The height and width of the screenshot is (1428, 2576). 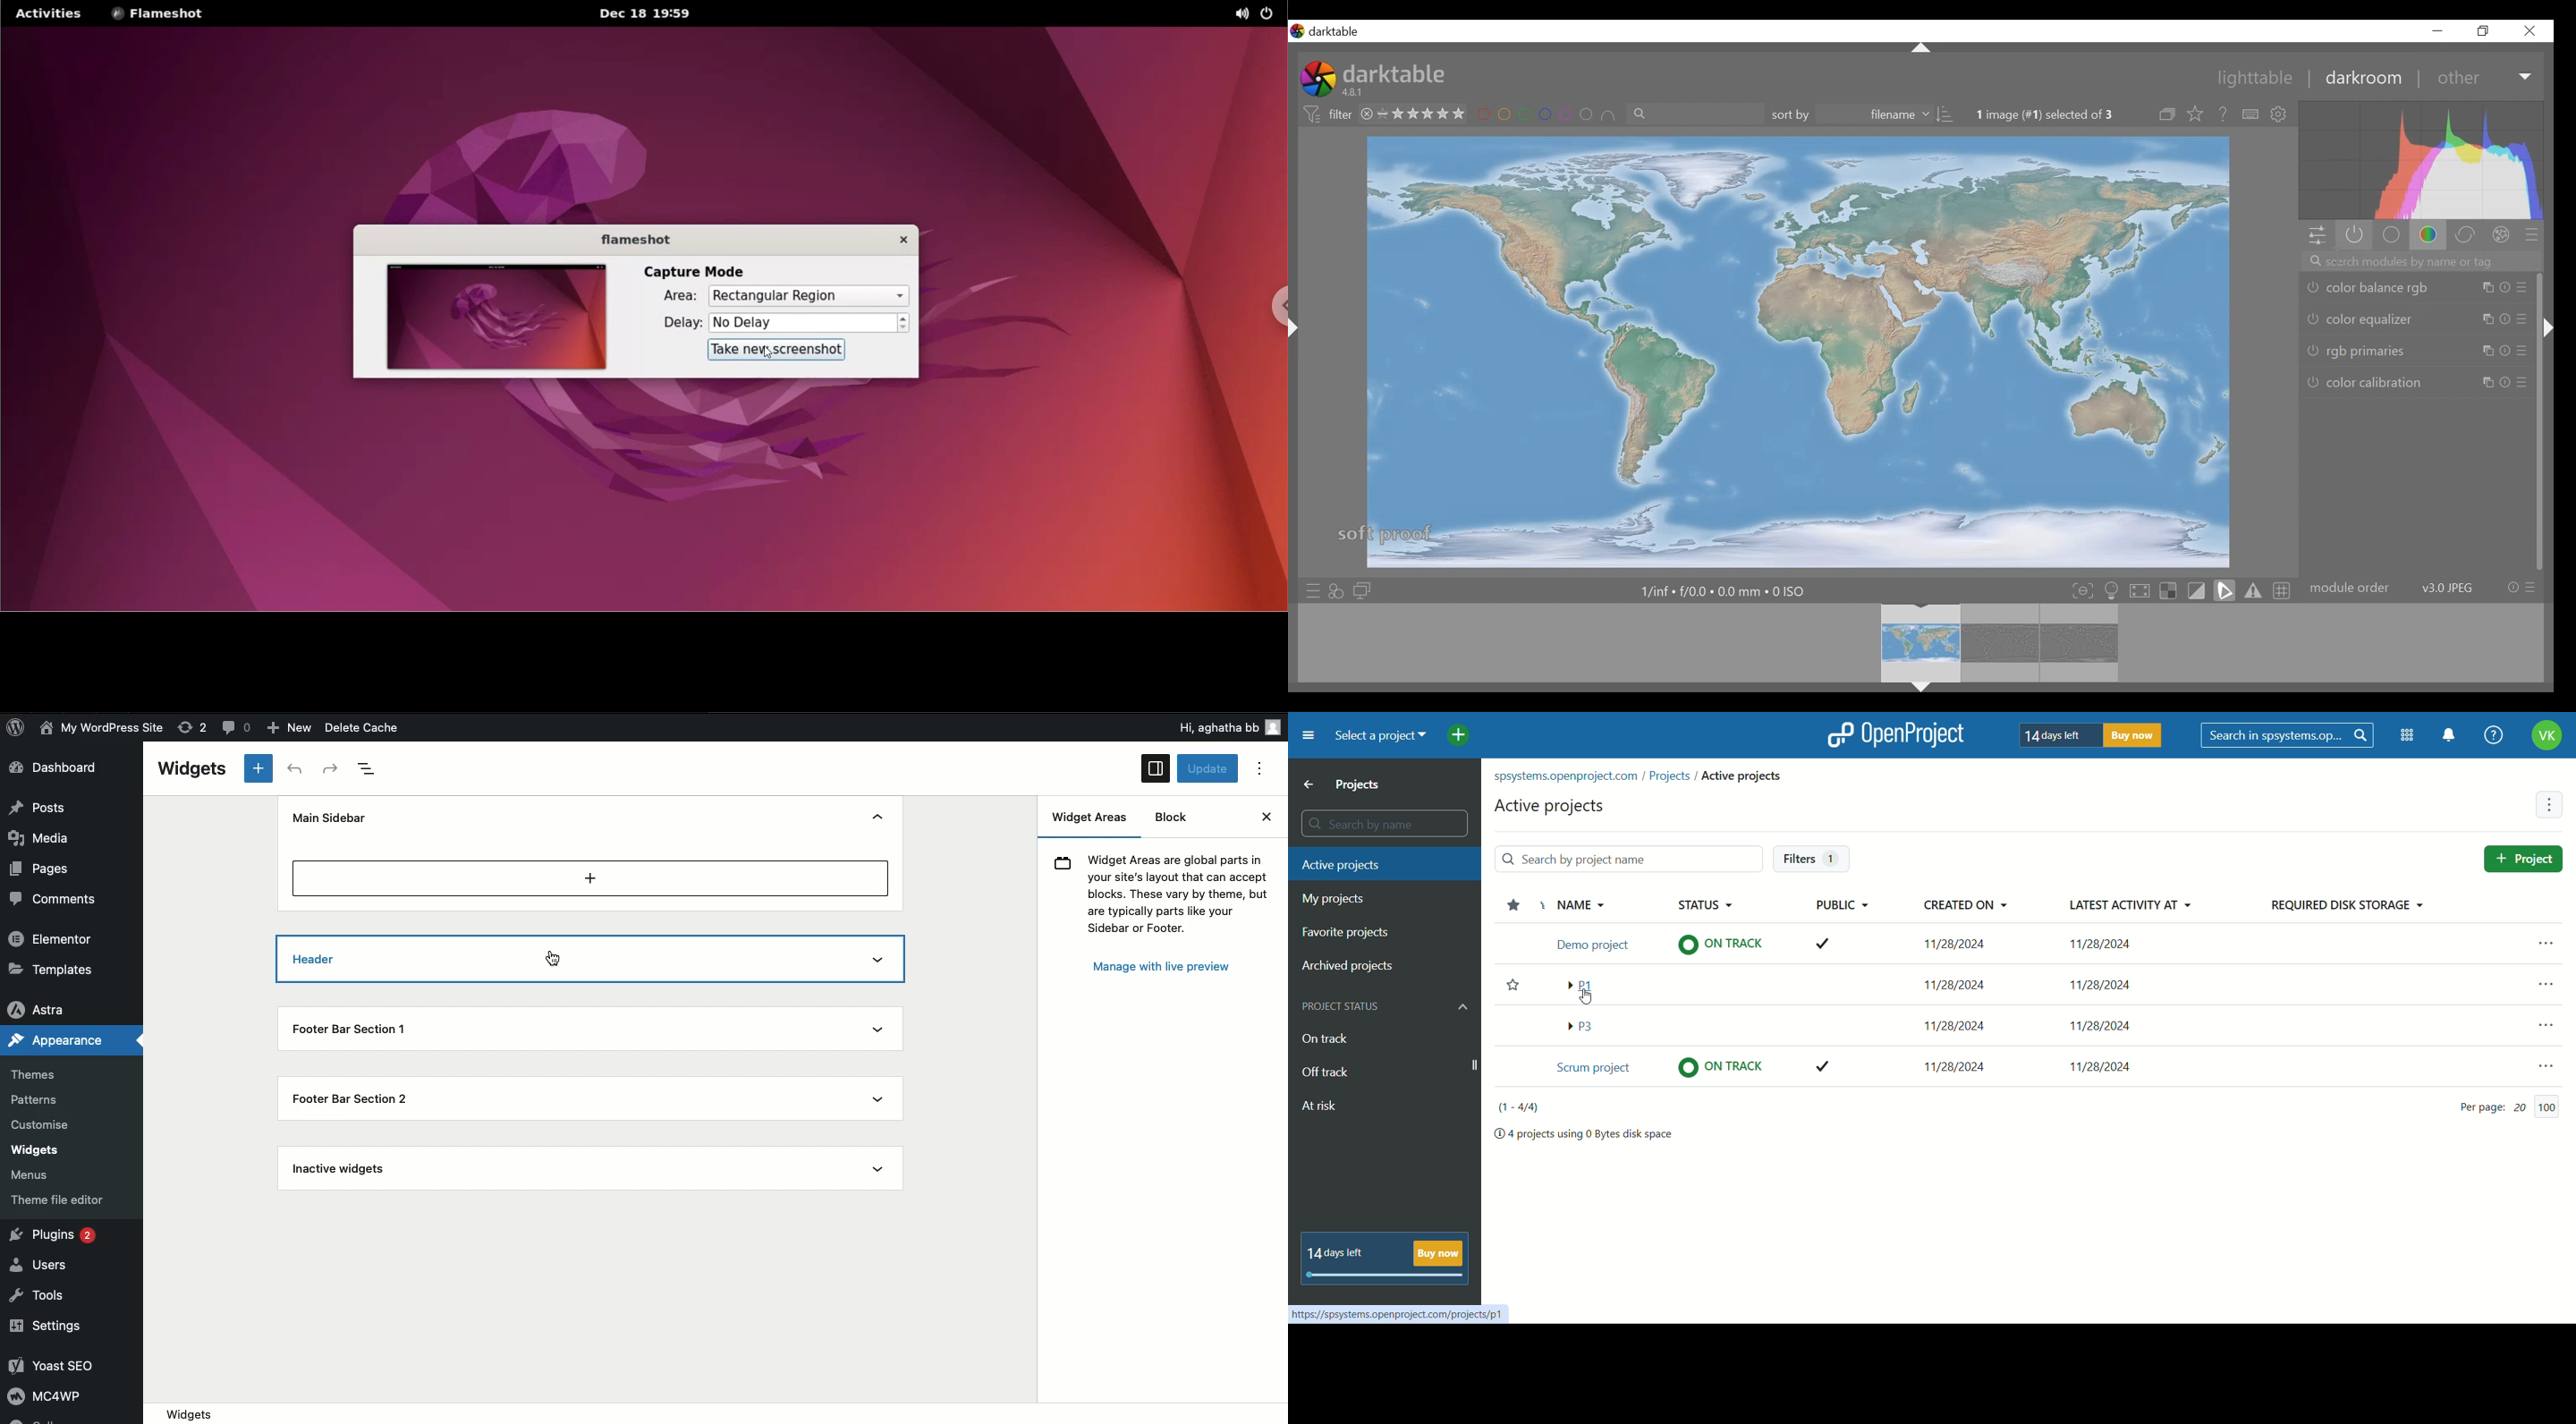 I want to click on search modules by name or tag, so click(x=2414, y=262).